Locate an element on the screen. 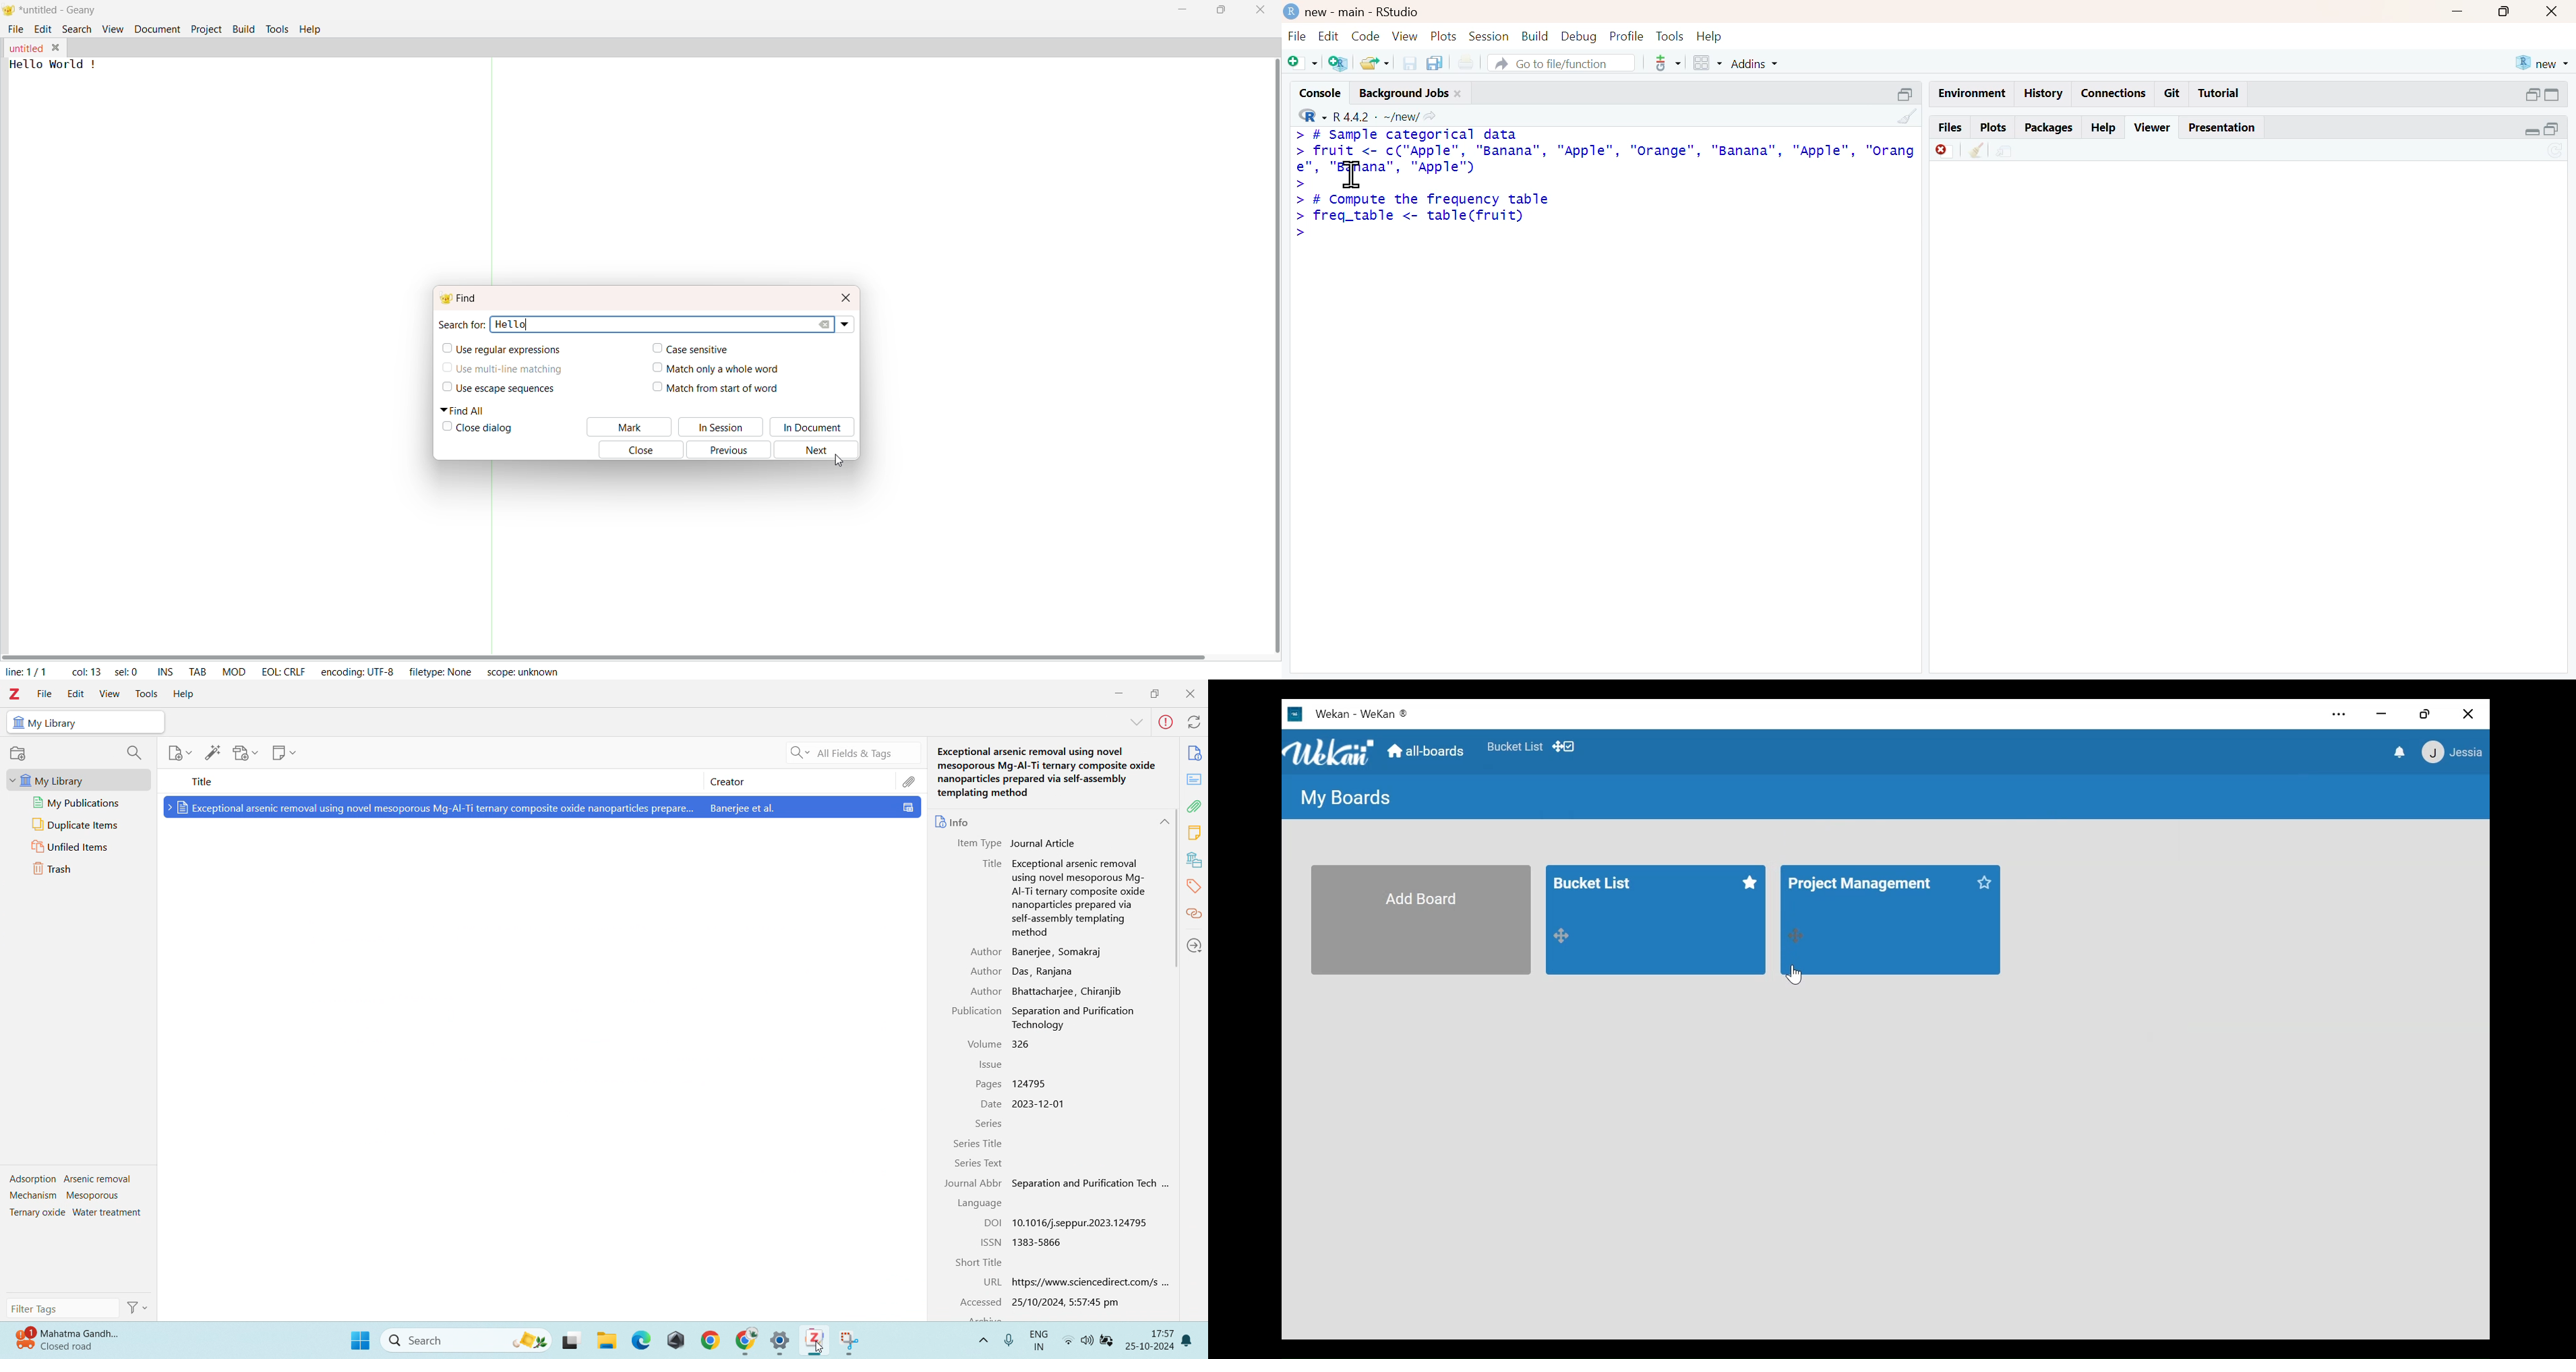 The image size is (2576, 1372). Cursor is located at coordinates (1794, 975).